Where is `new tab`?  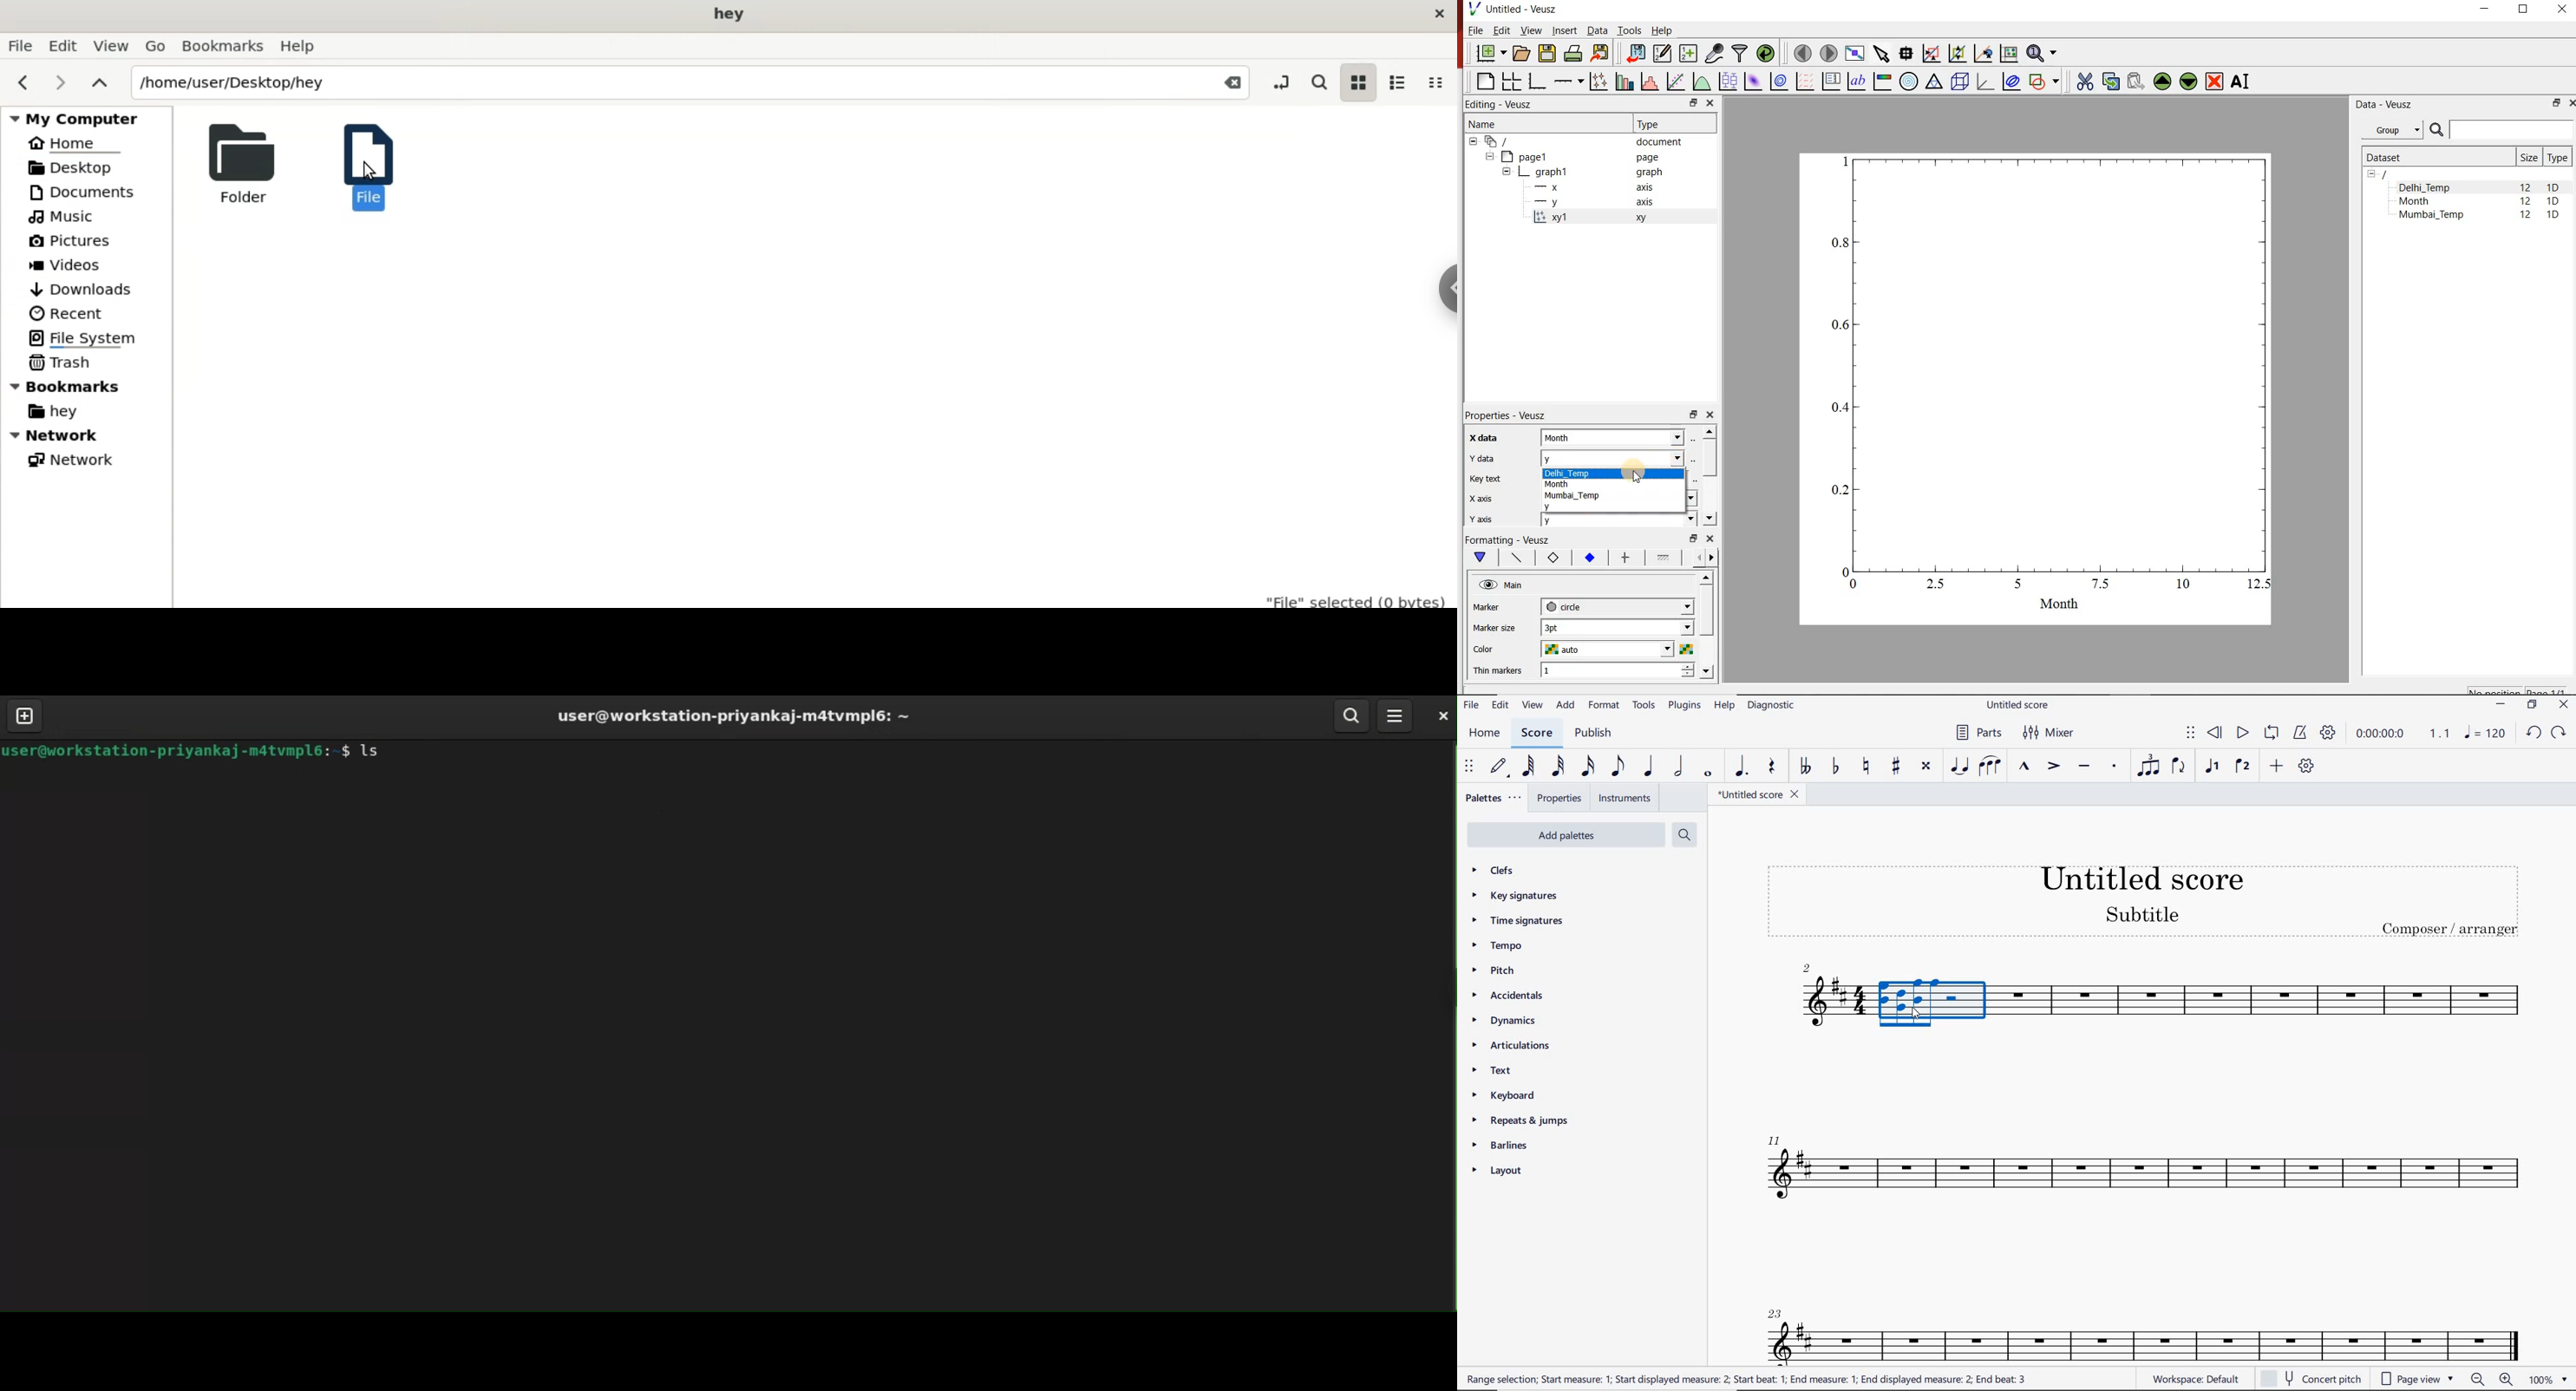 new tab is located at coordinates (25, 715).